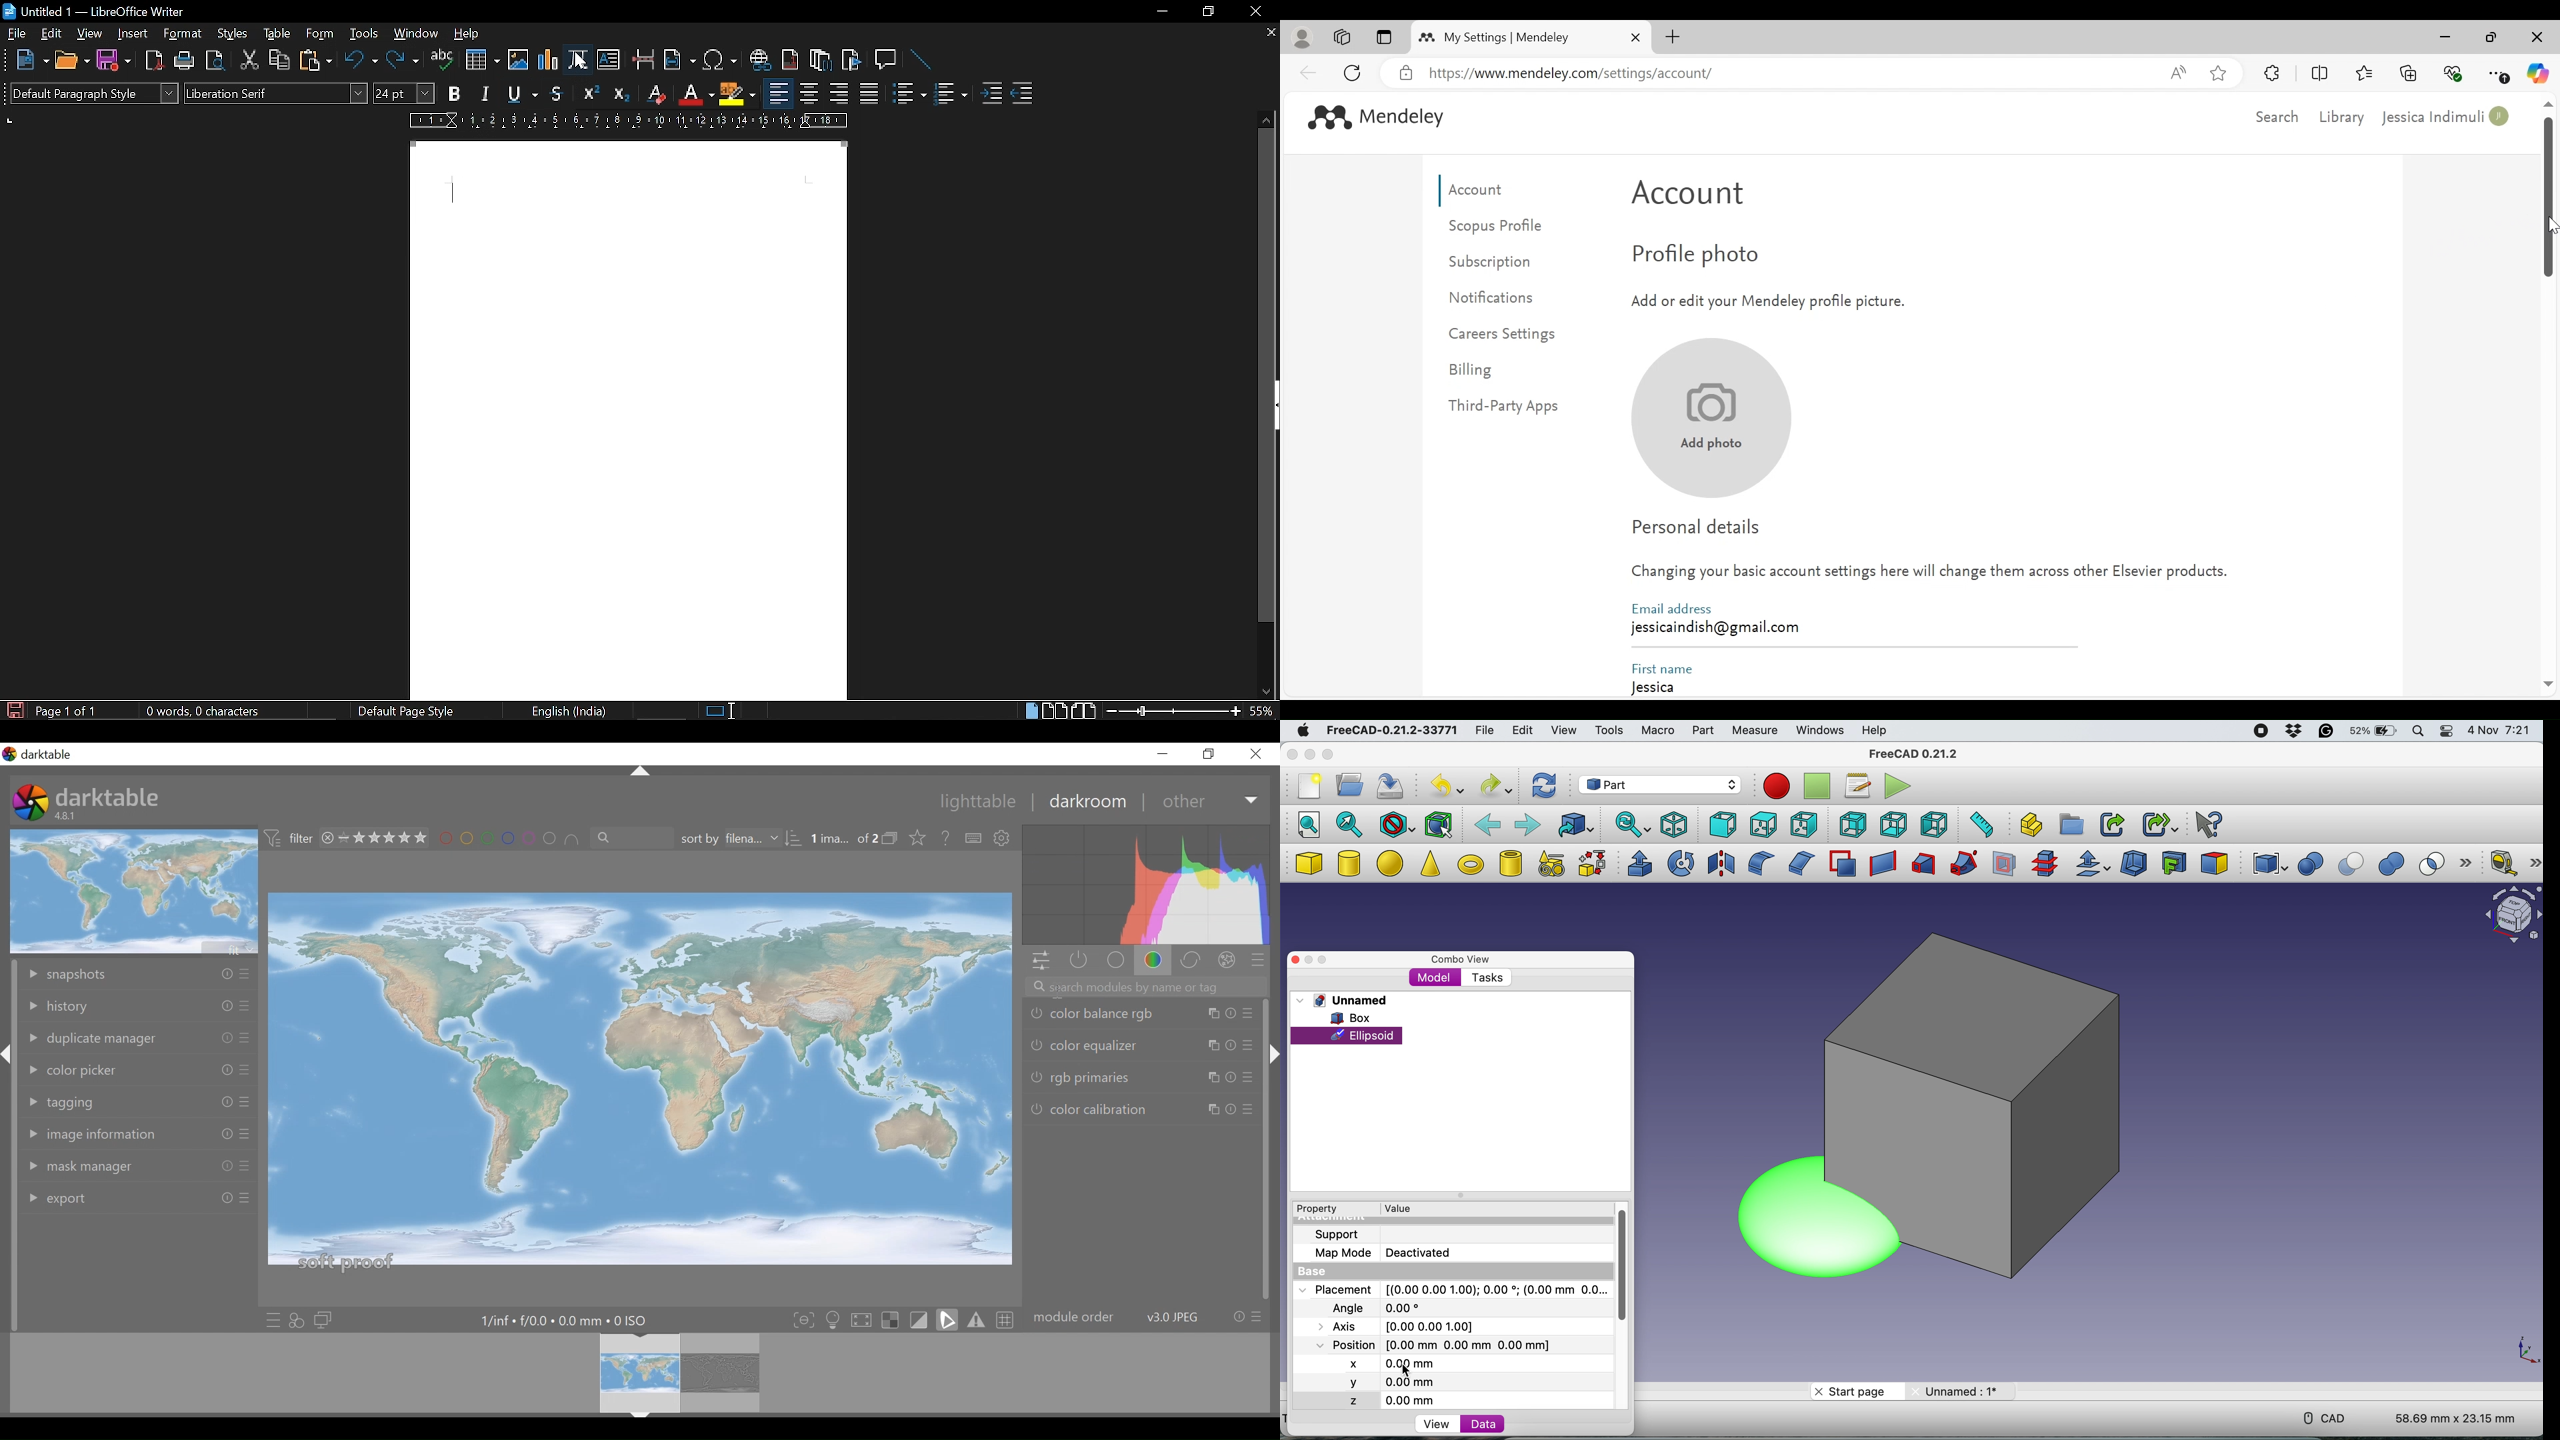 The width and height of the screenshot is (2576, 1456). What do you see at coordinates (2491, 39) in the screenshot?
I see `Maximize` at bounding box center [2491, 39].